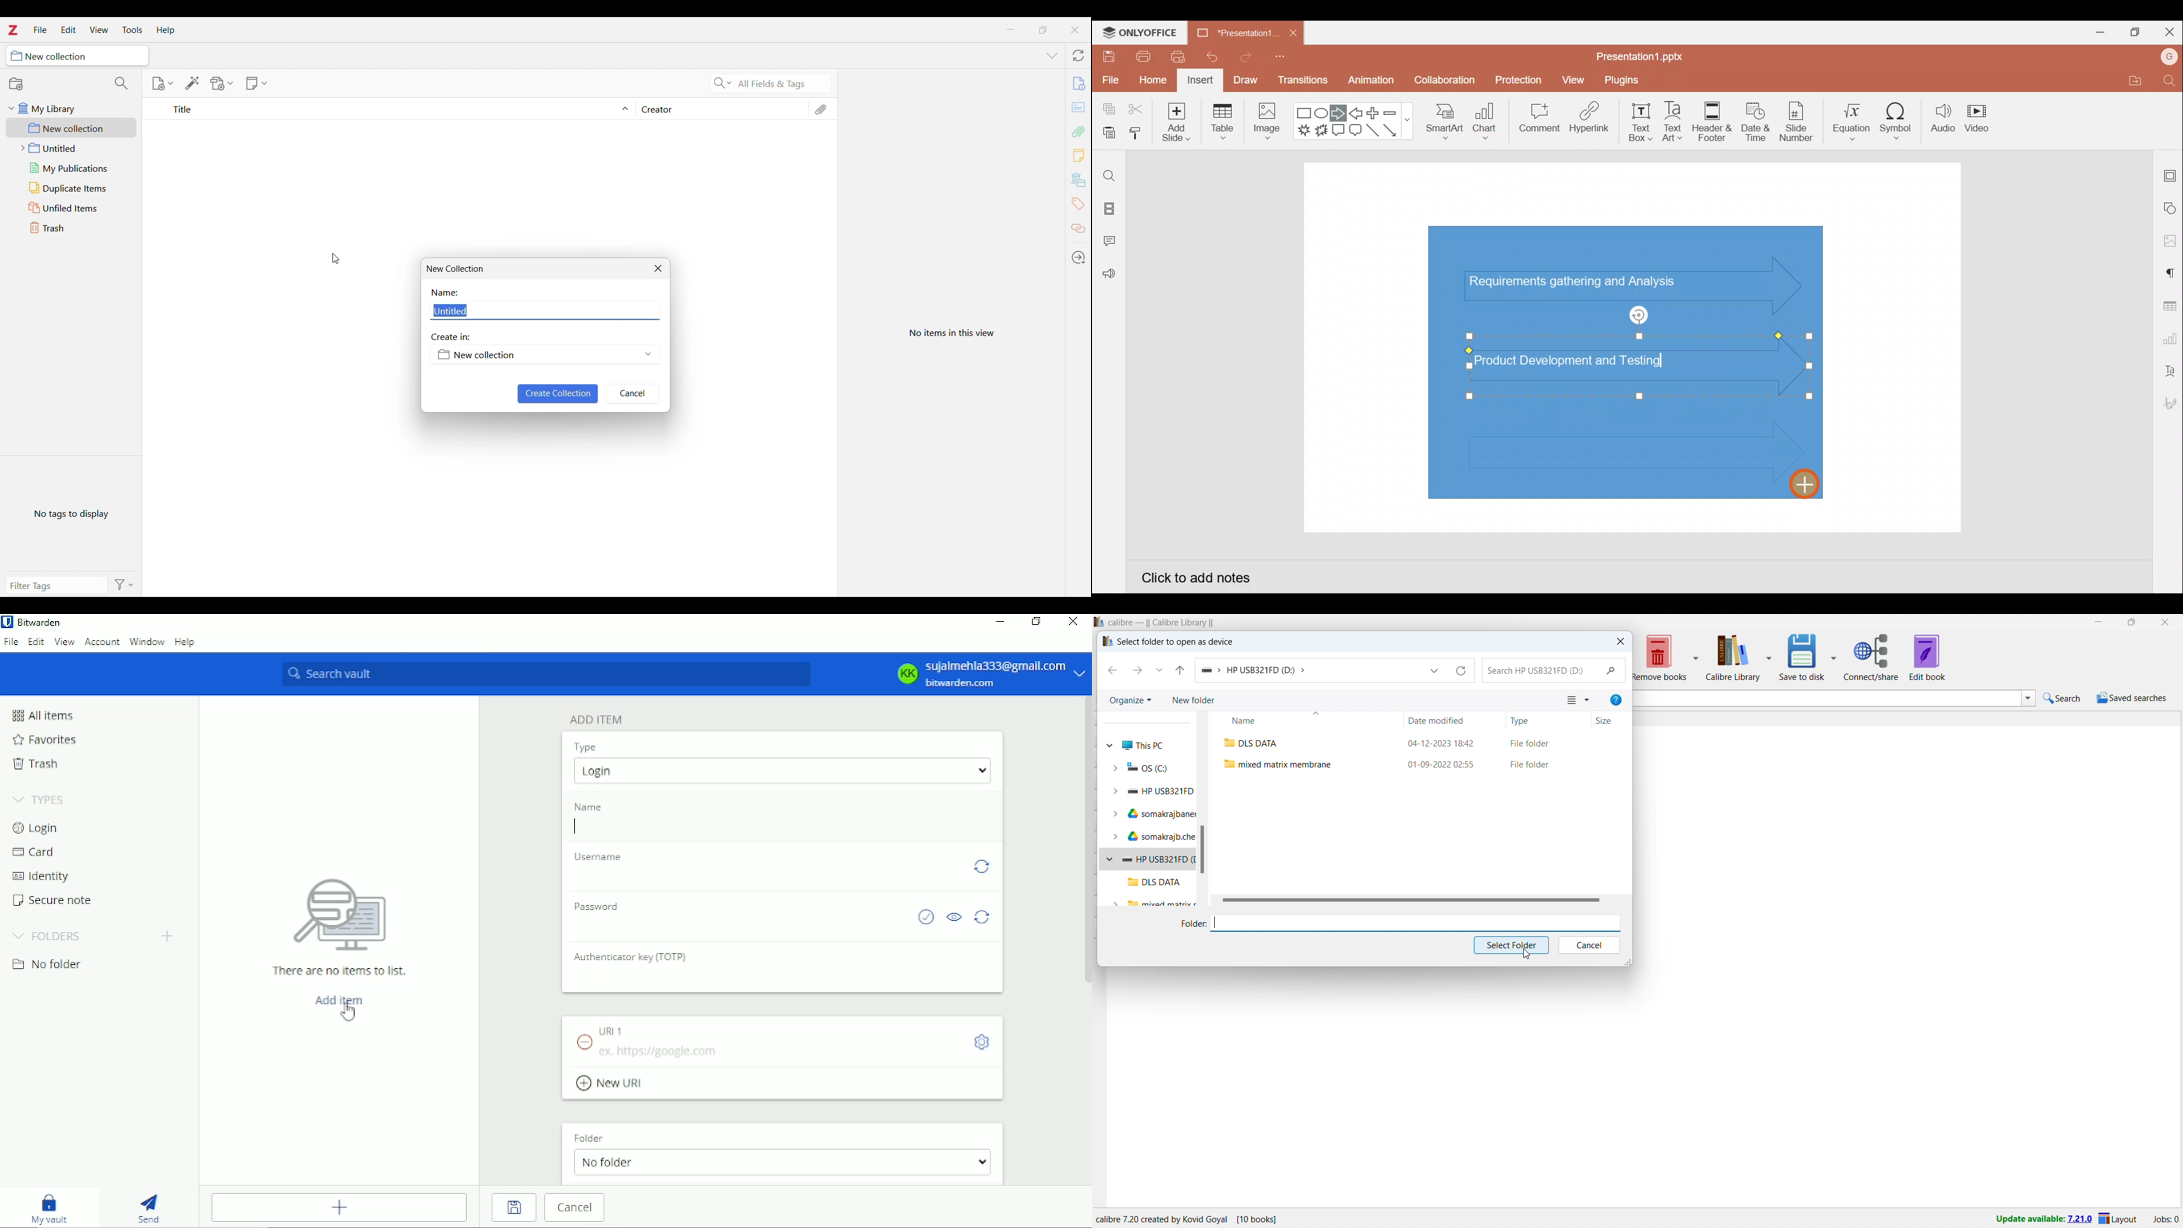  What do you see at coordinates (1376, 113) in the screenshot?
I see `Plus` at bounding box center [1376, 113].